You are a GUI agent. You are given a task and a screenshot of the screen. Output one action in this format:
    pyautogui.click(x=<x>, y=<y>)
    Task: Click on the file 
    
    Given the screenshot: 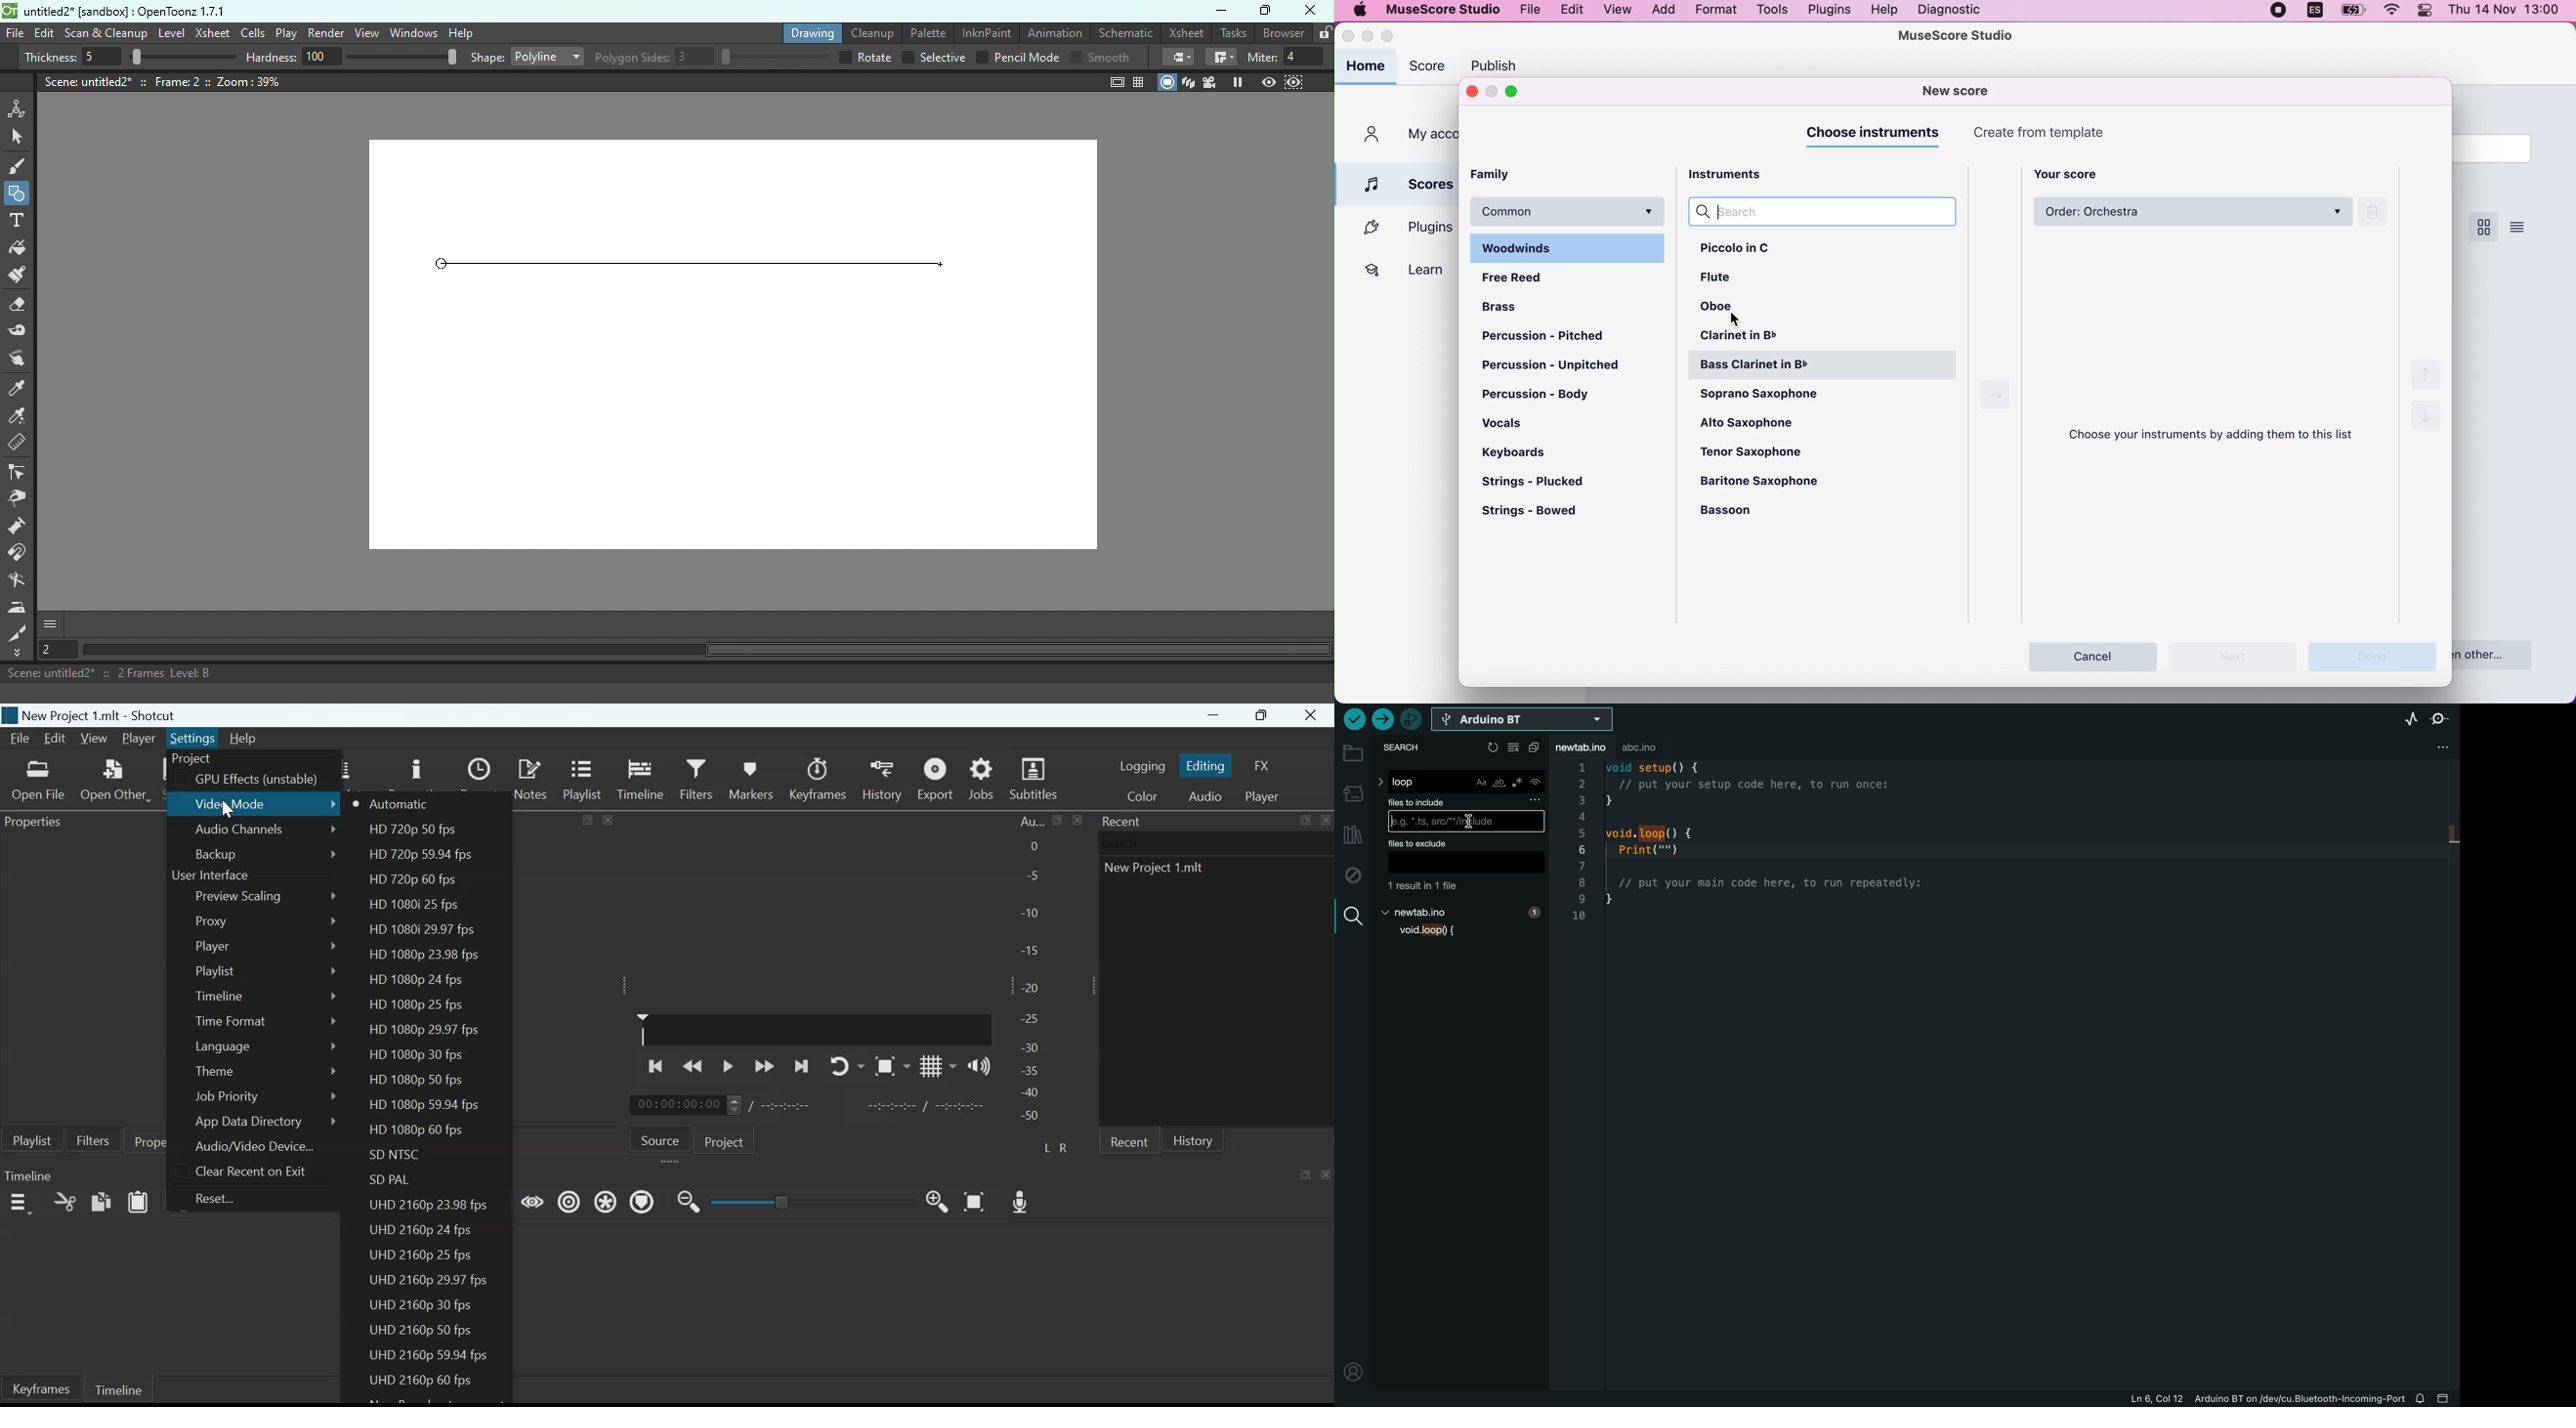 What is the action you would take?
    pyautogui.click(x=1462, y=886)
    